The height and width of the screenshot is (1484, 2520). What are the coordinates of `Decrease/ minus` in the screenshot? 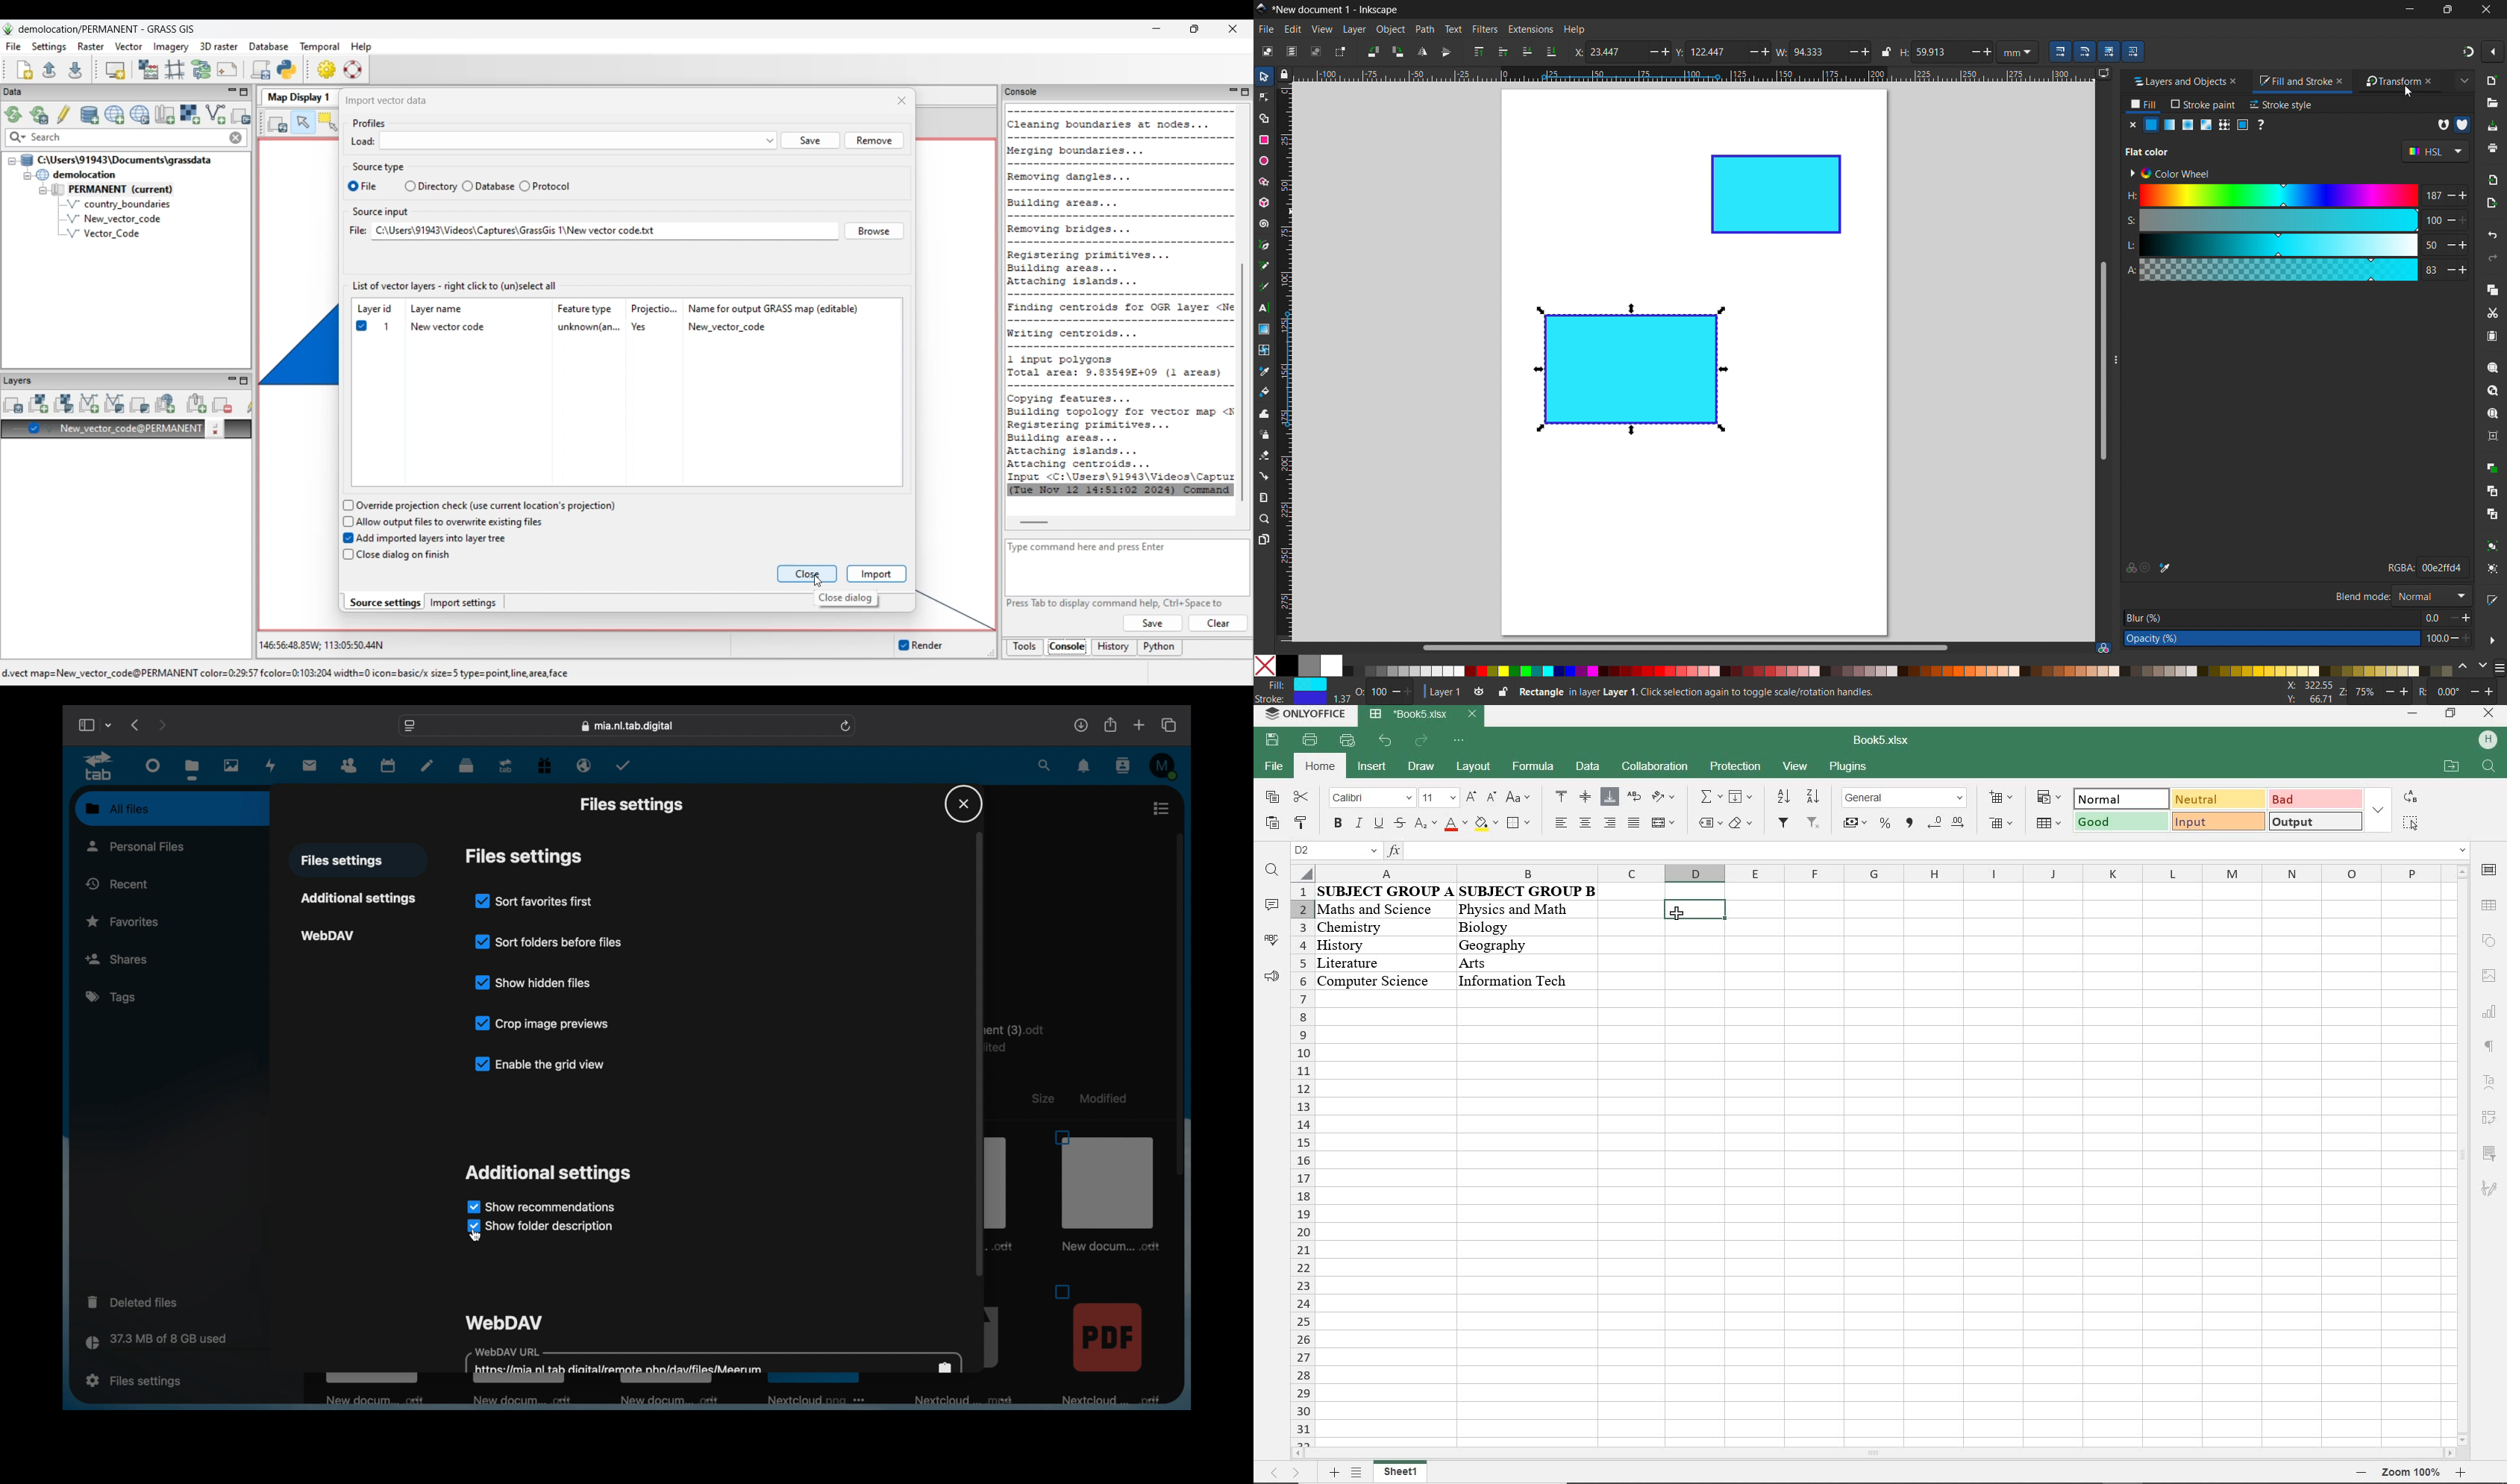 It's located at (1971, 51).